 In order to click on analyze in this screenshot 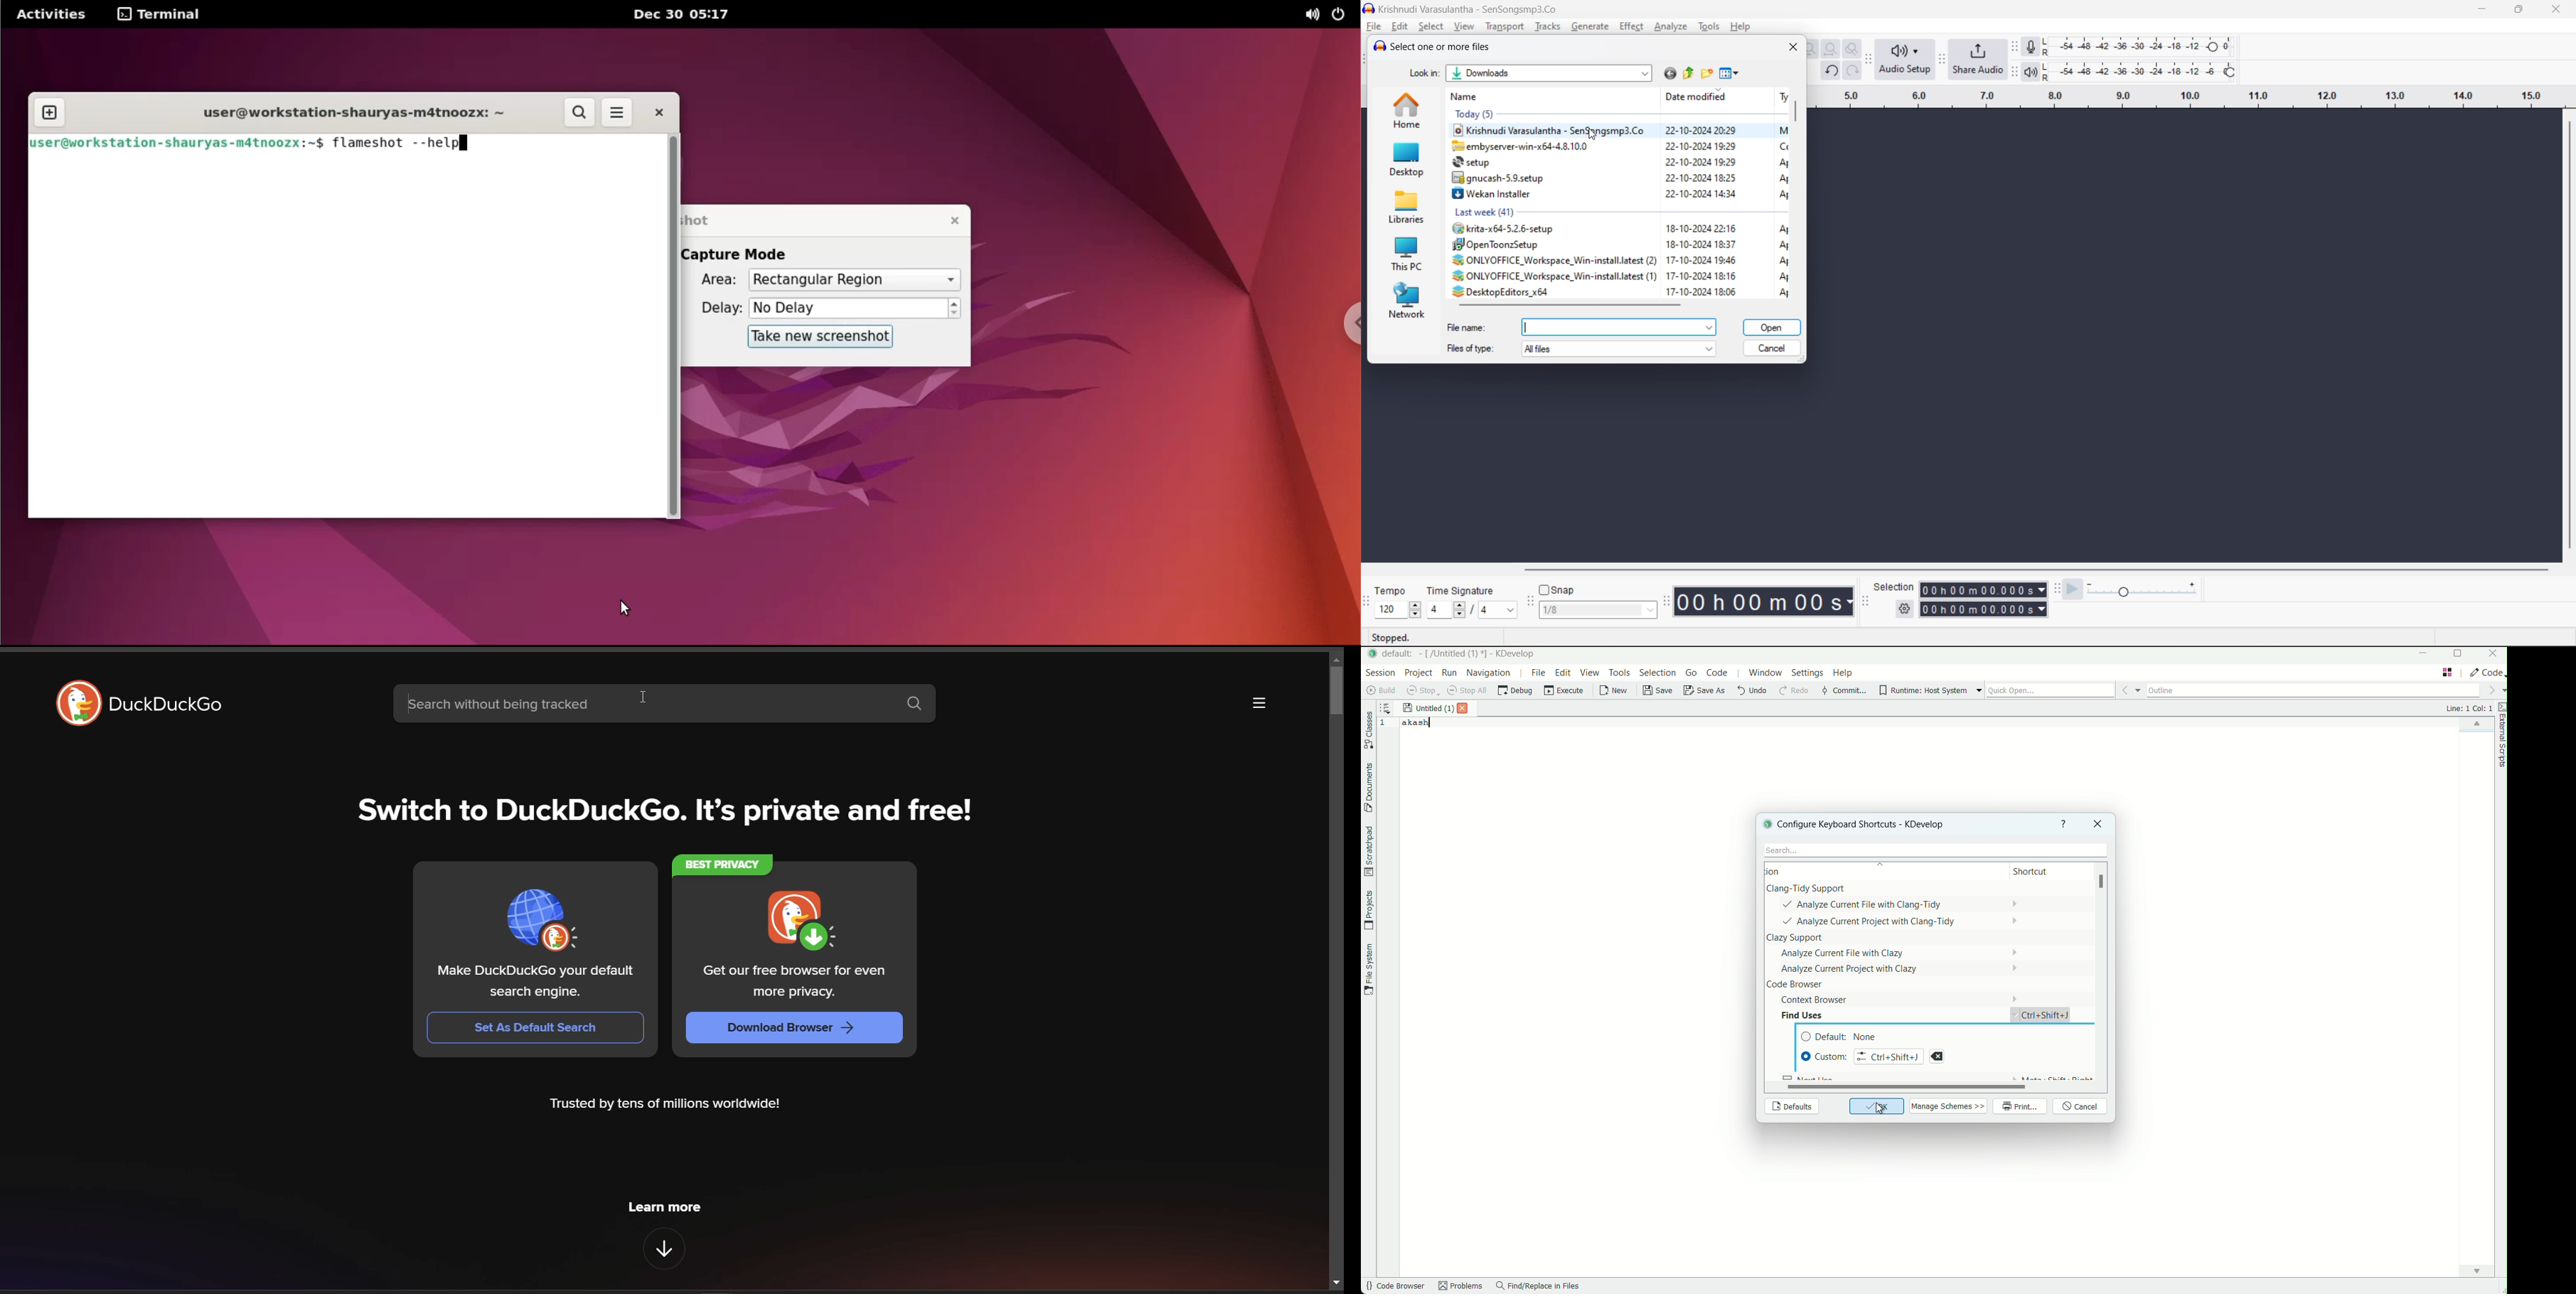, I will do `click(1673, 27)`.